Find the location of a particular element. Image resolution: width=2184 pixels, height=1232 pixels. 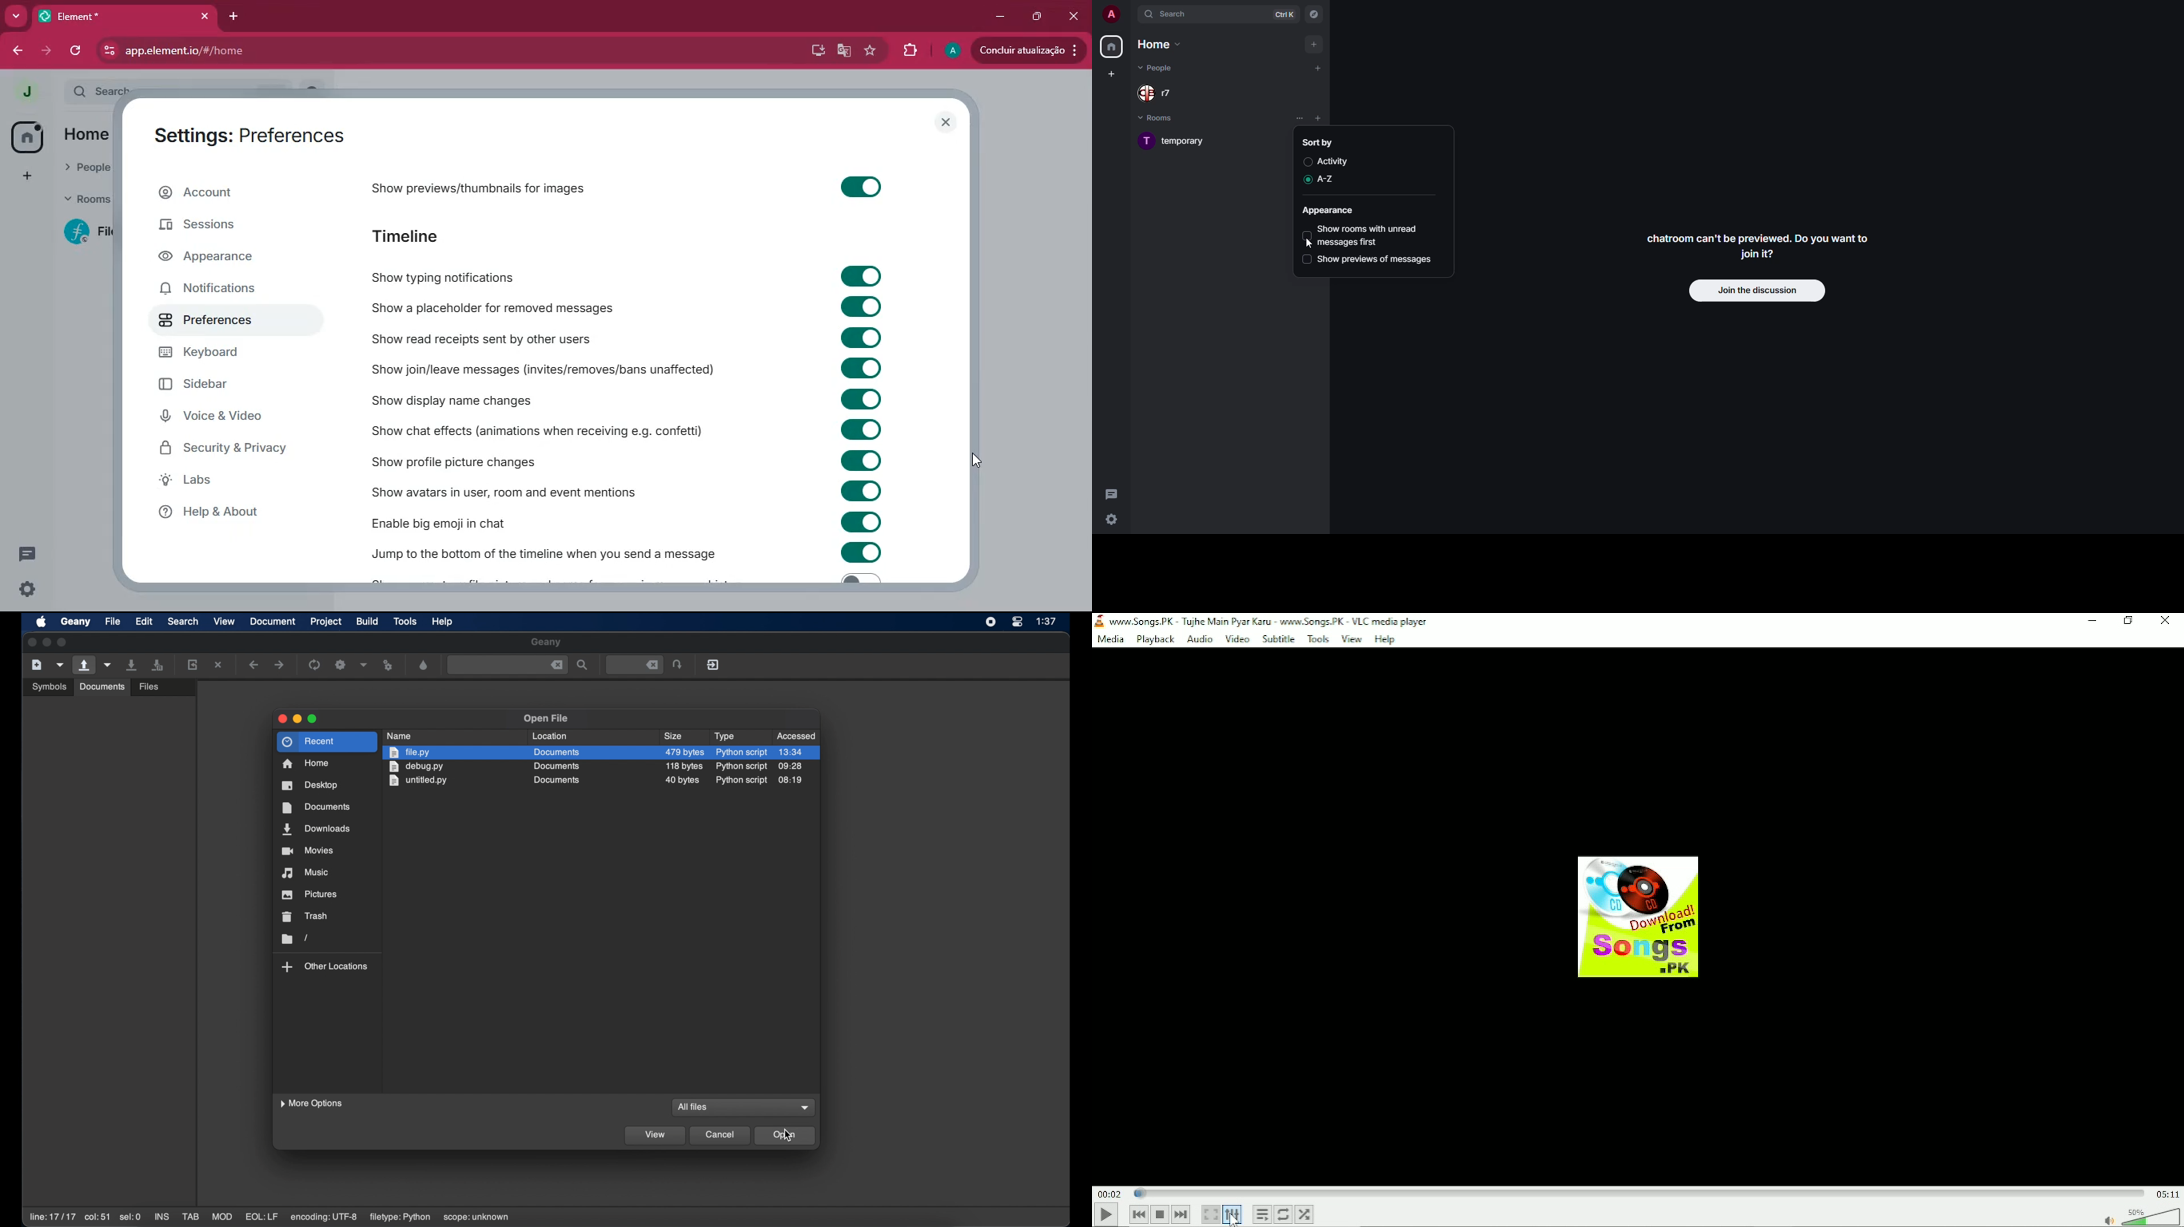

Play is located at coordinates (1106, 1215).